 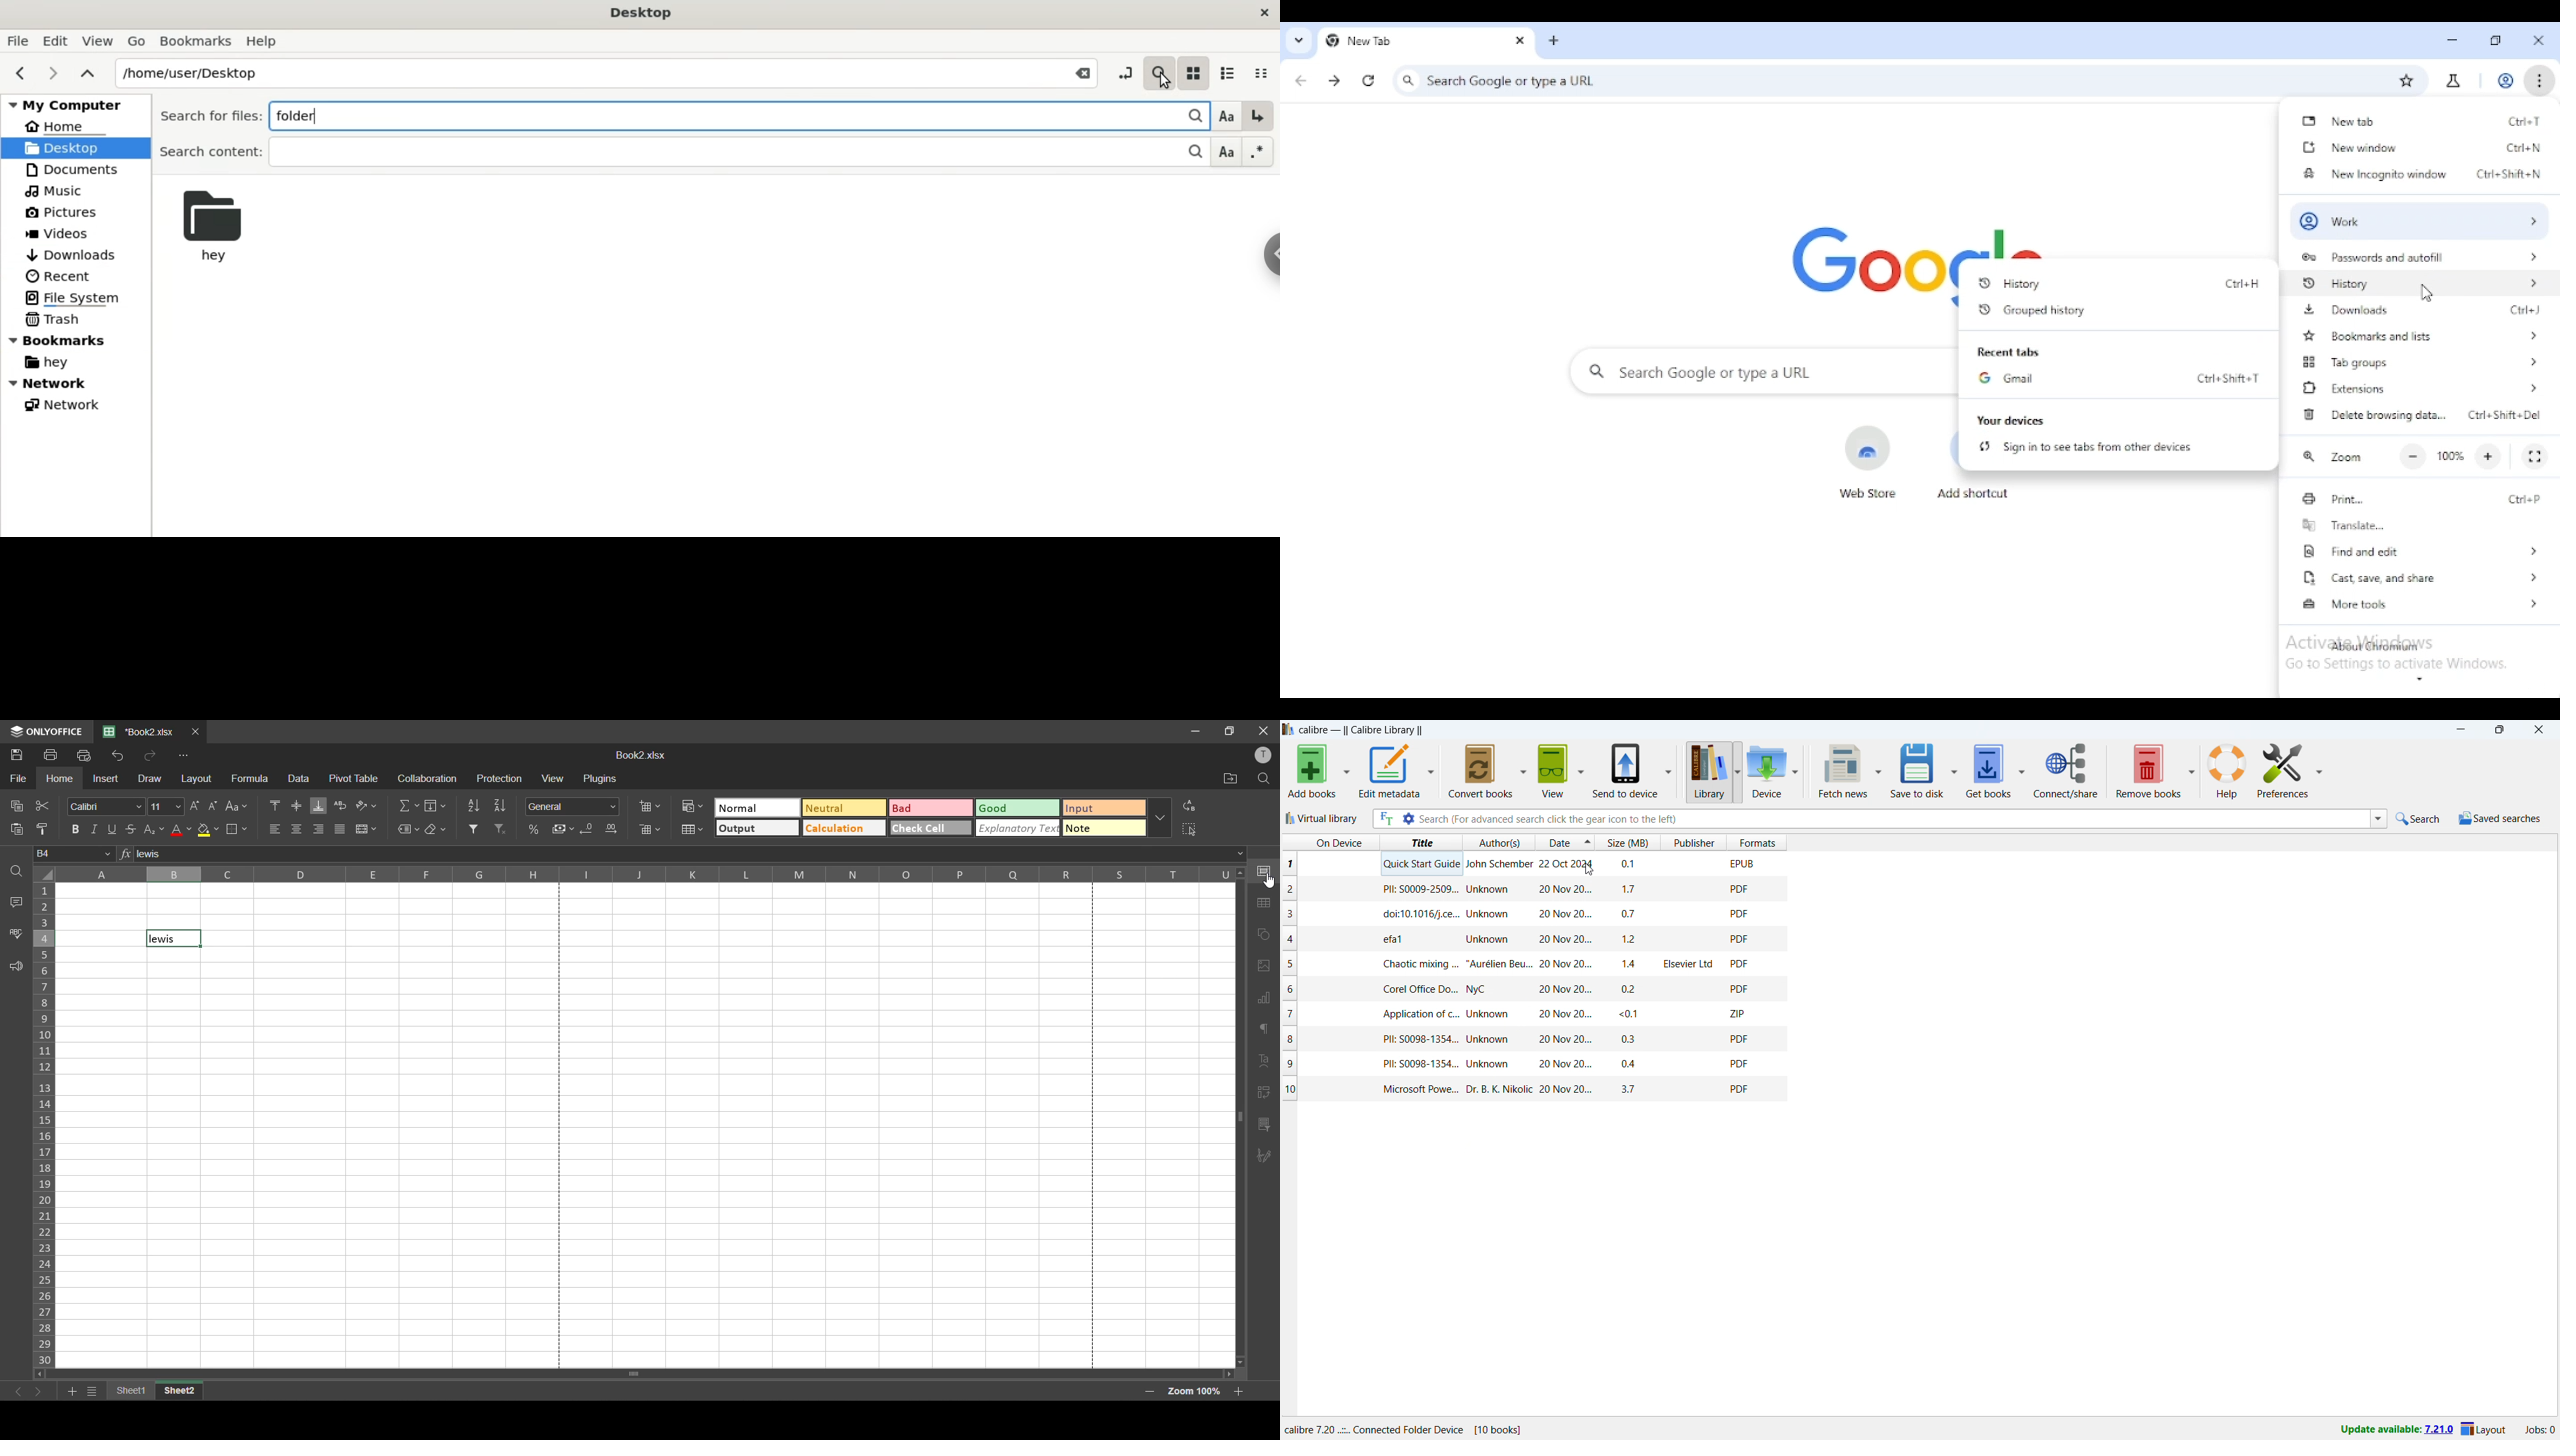 I want to click on new tab, so click(x=2338, y=120).